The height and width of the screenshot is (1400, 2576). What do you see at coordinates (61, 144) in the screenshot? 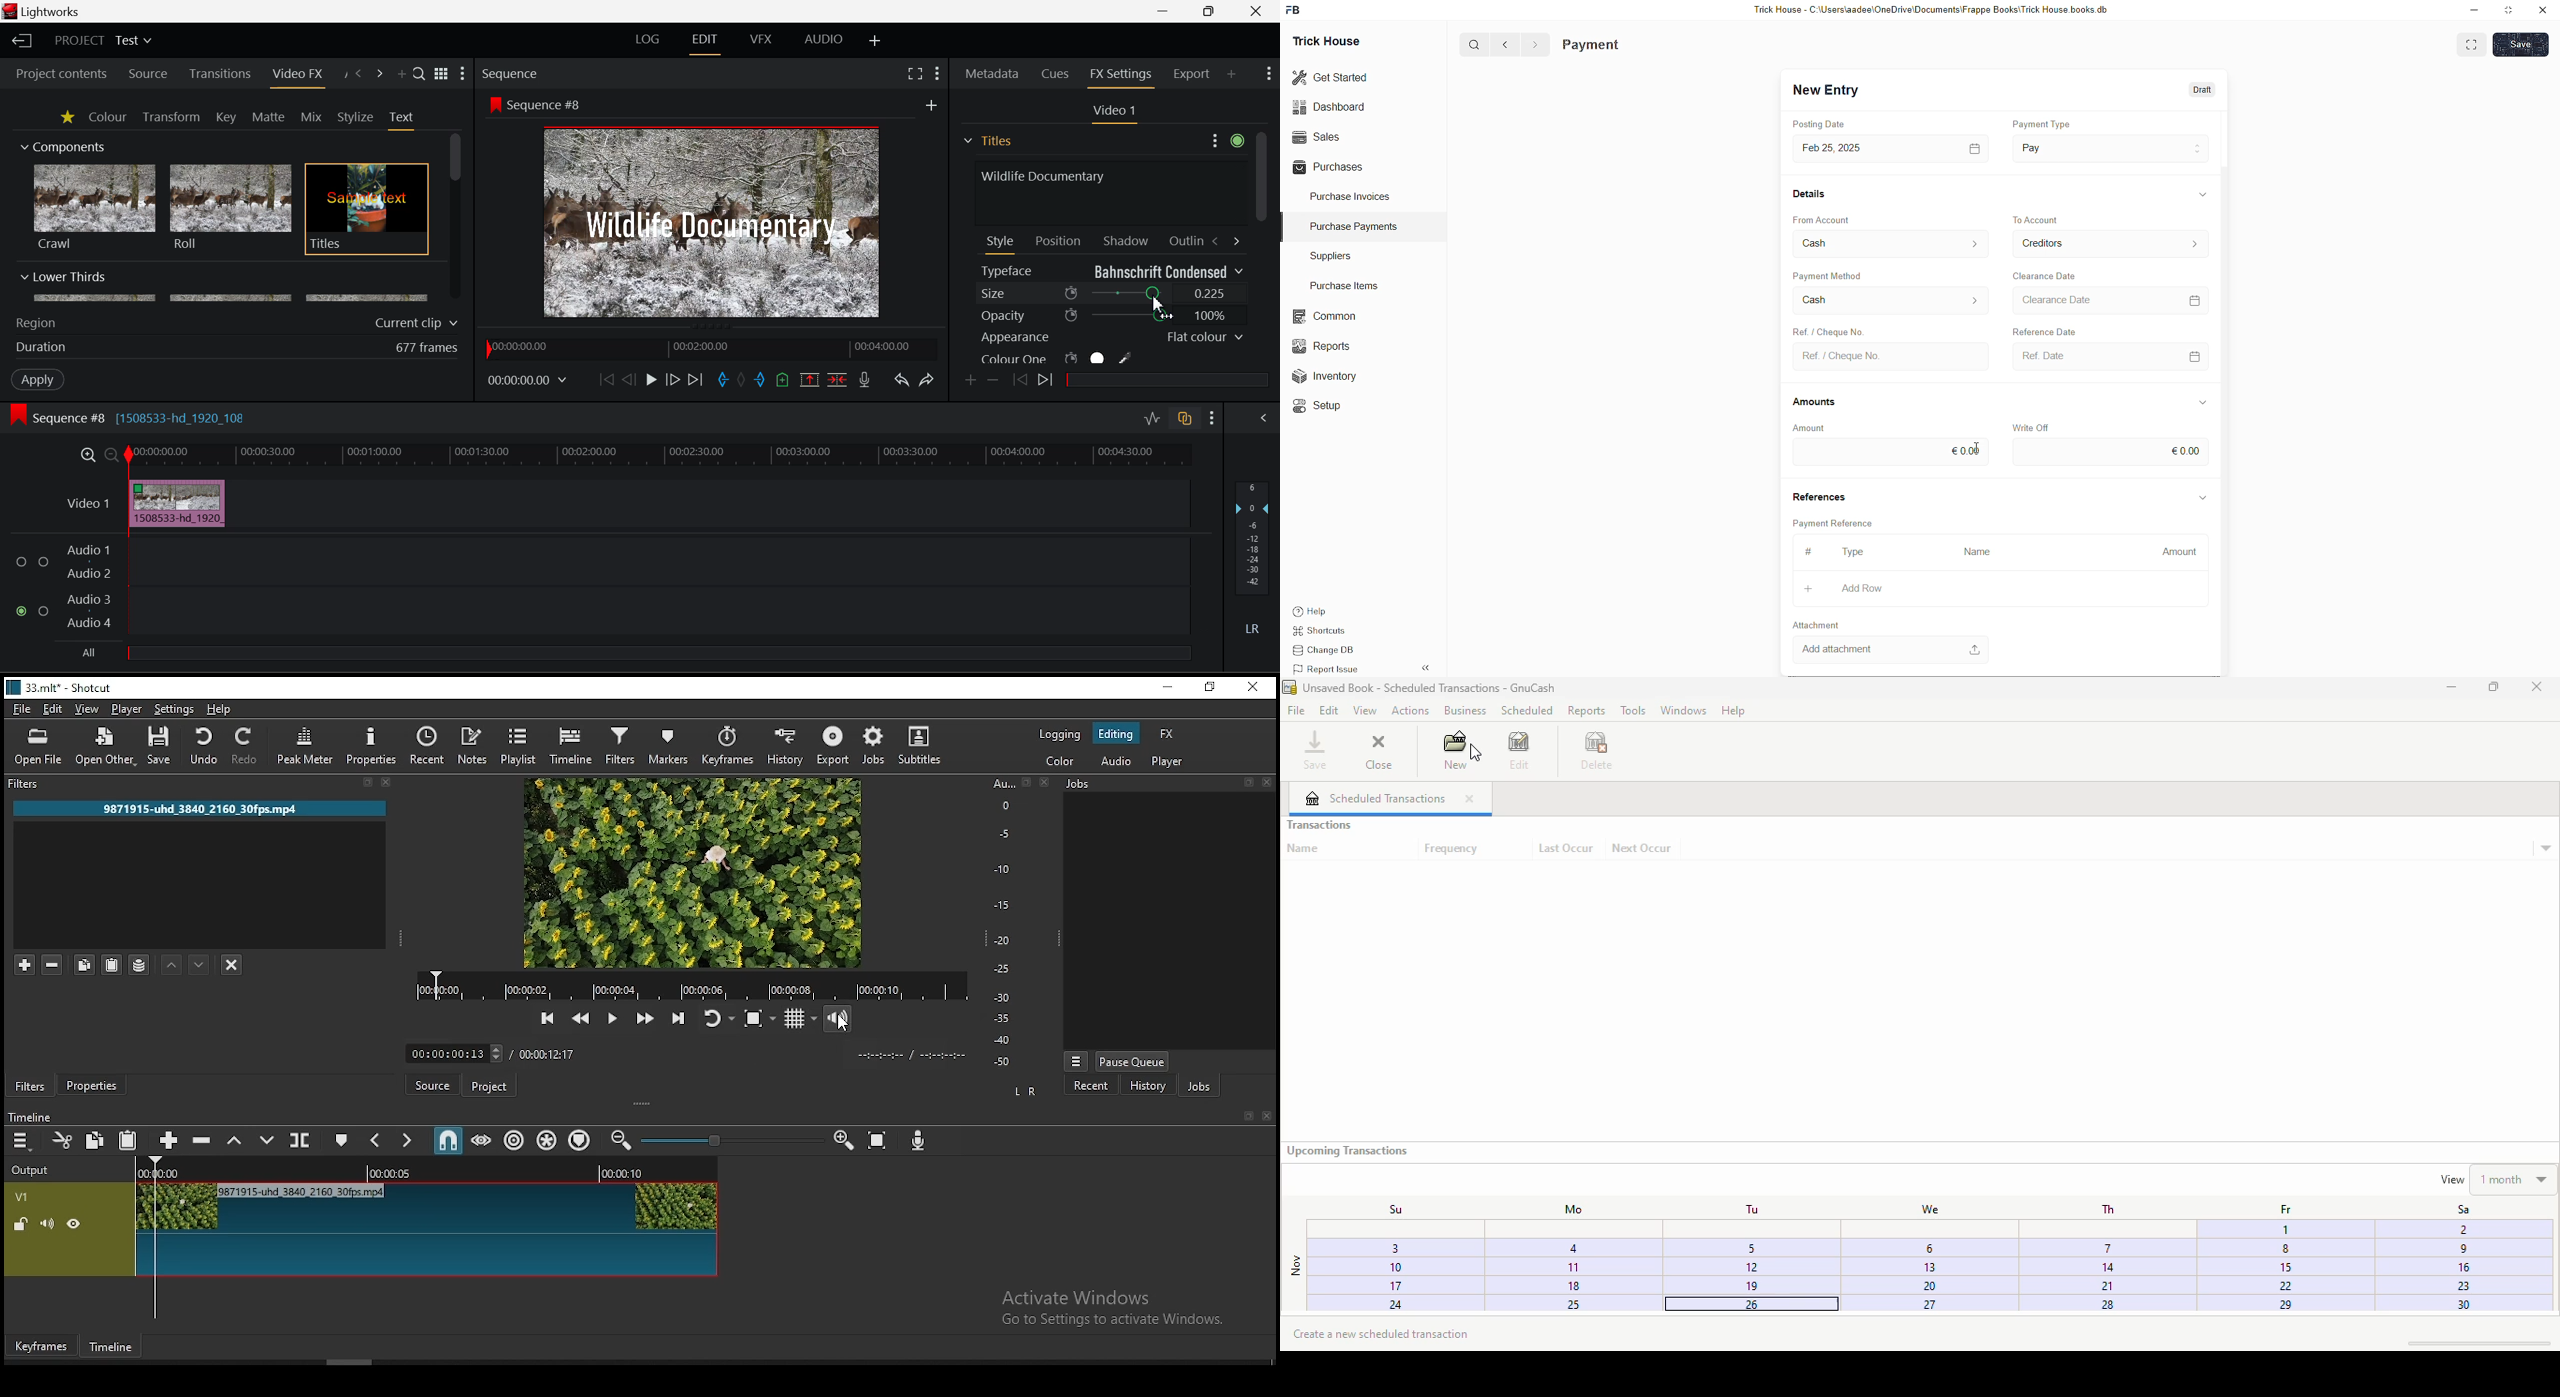
I see `Components Section` at bounding box center [61, 144].